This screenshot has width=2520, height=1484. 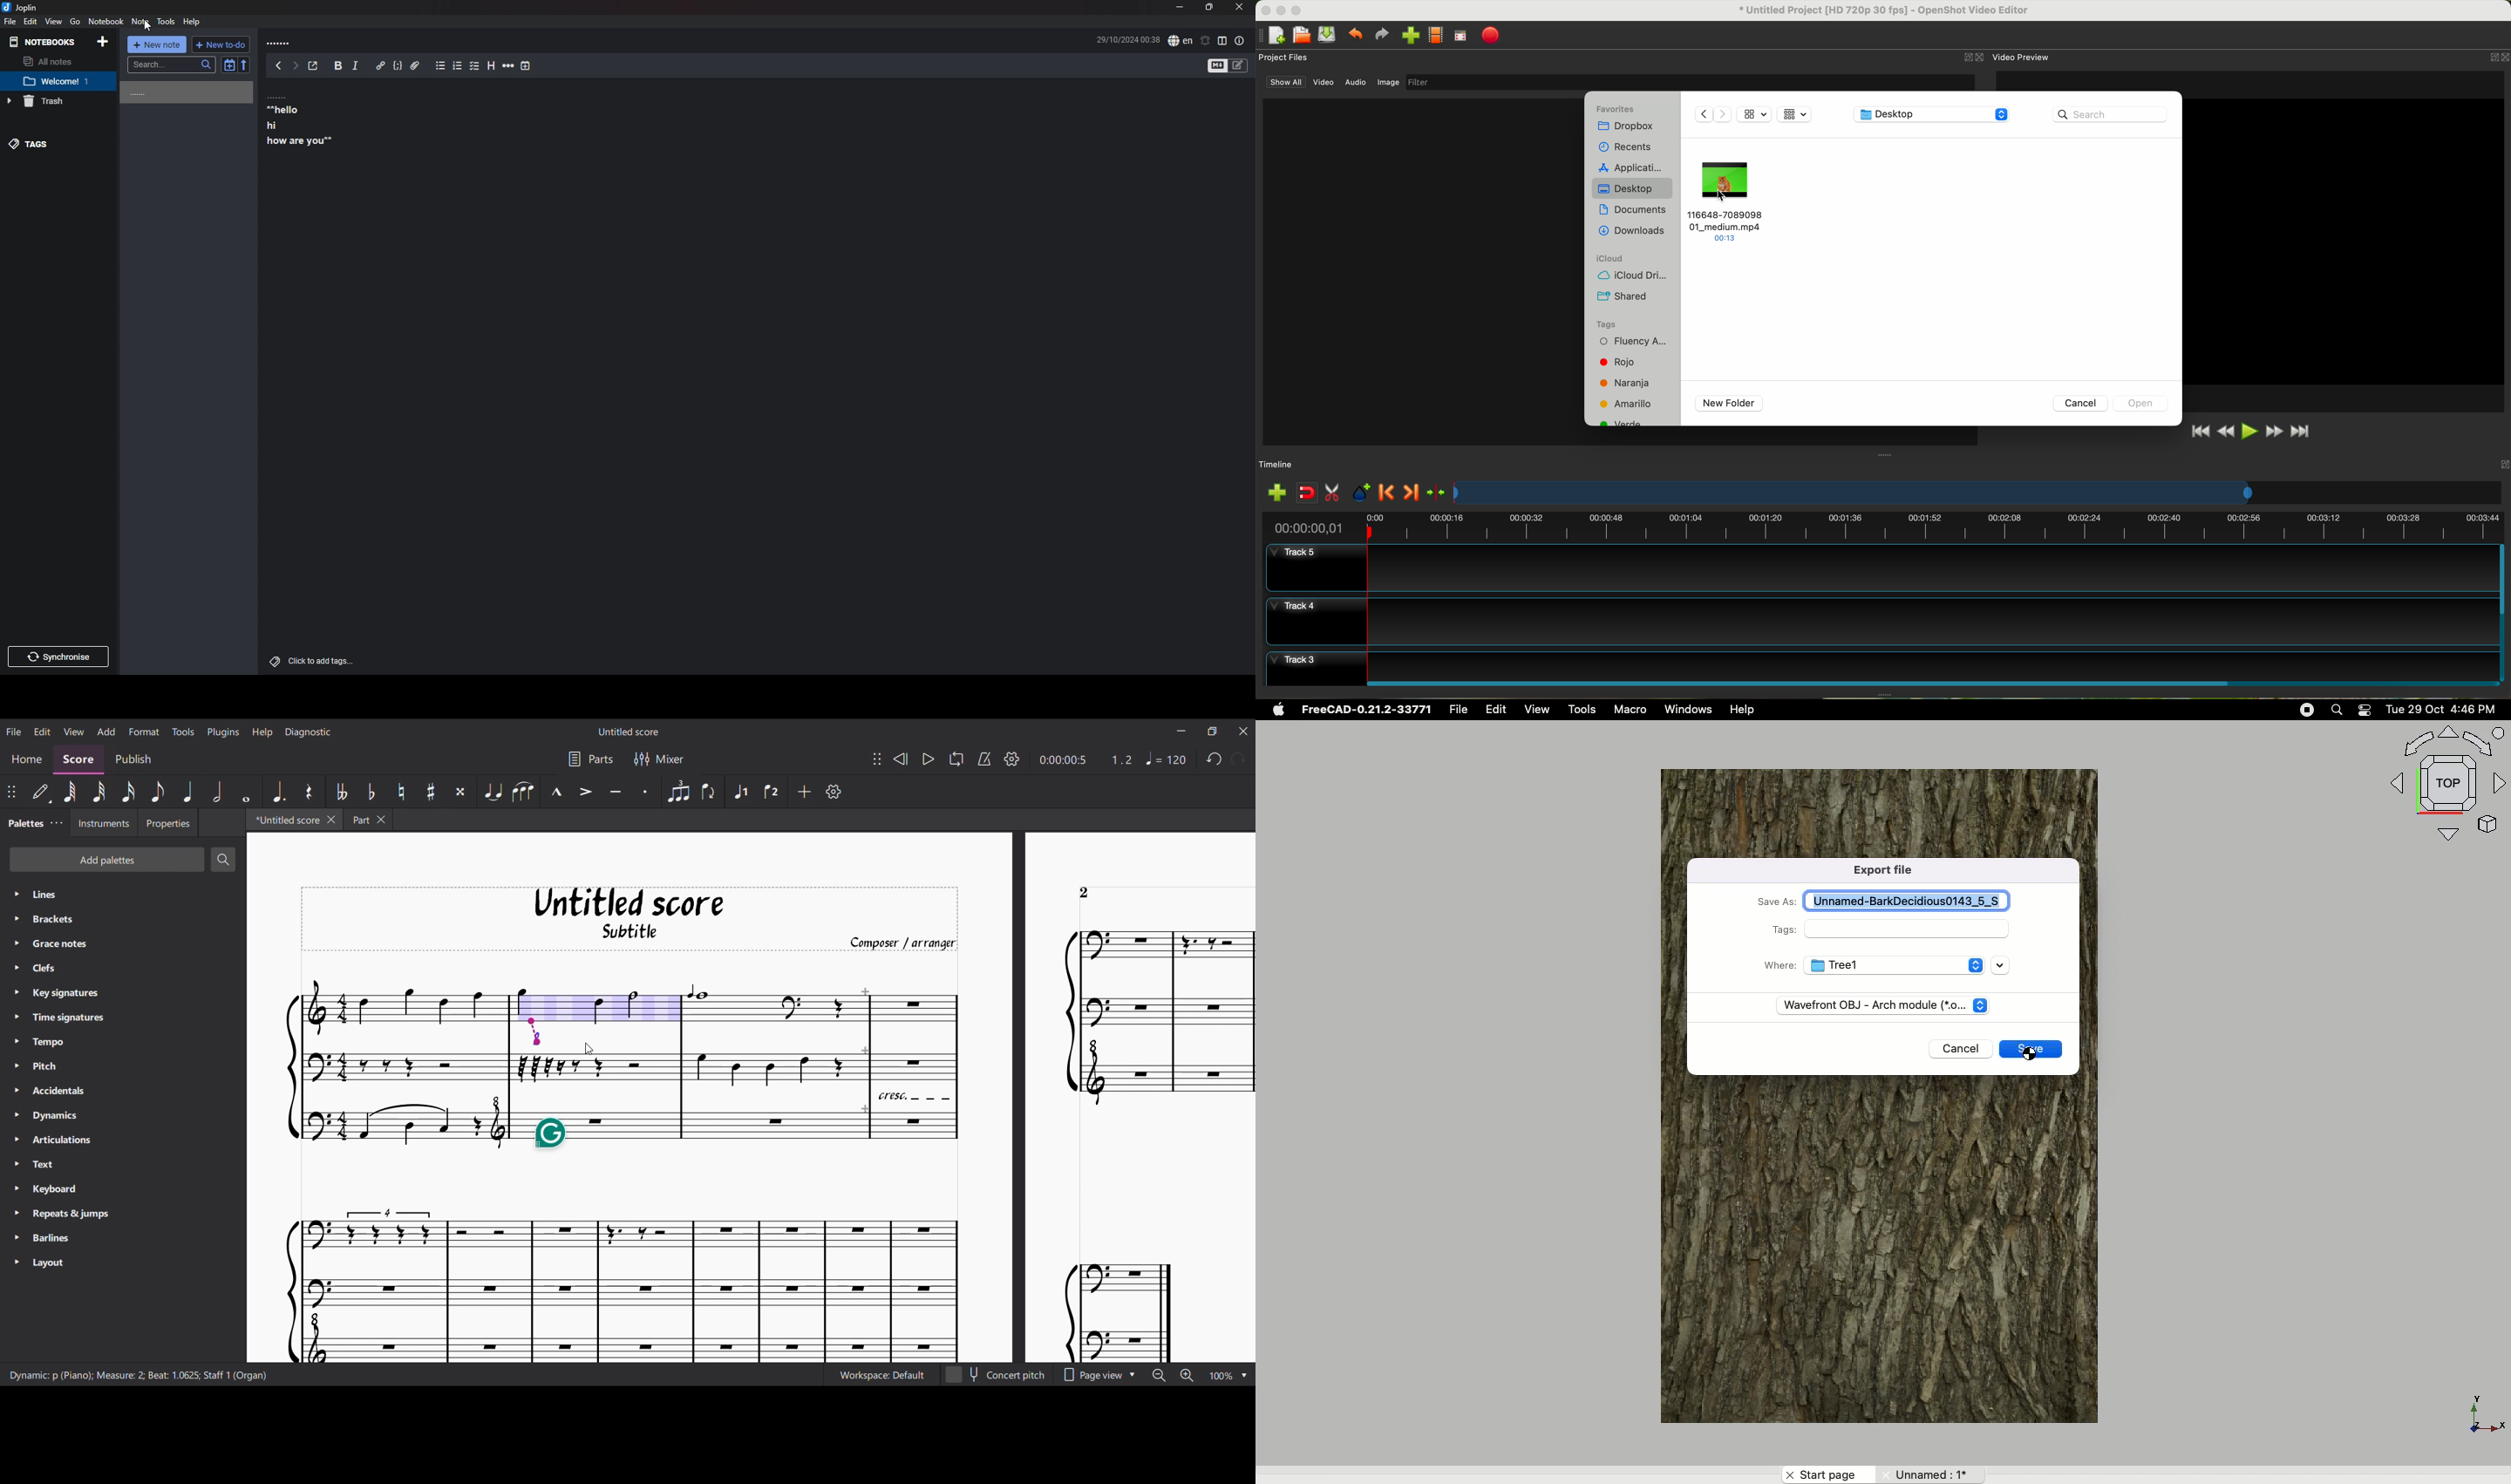 What do you see at coordinates (1634, 711) in the screenshot?
I see `Macro` at bounding box center [1634, 711].